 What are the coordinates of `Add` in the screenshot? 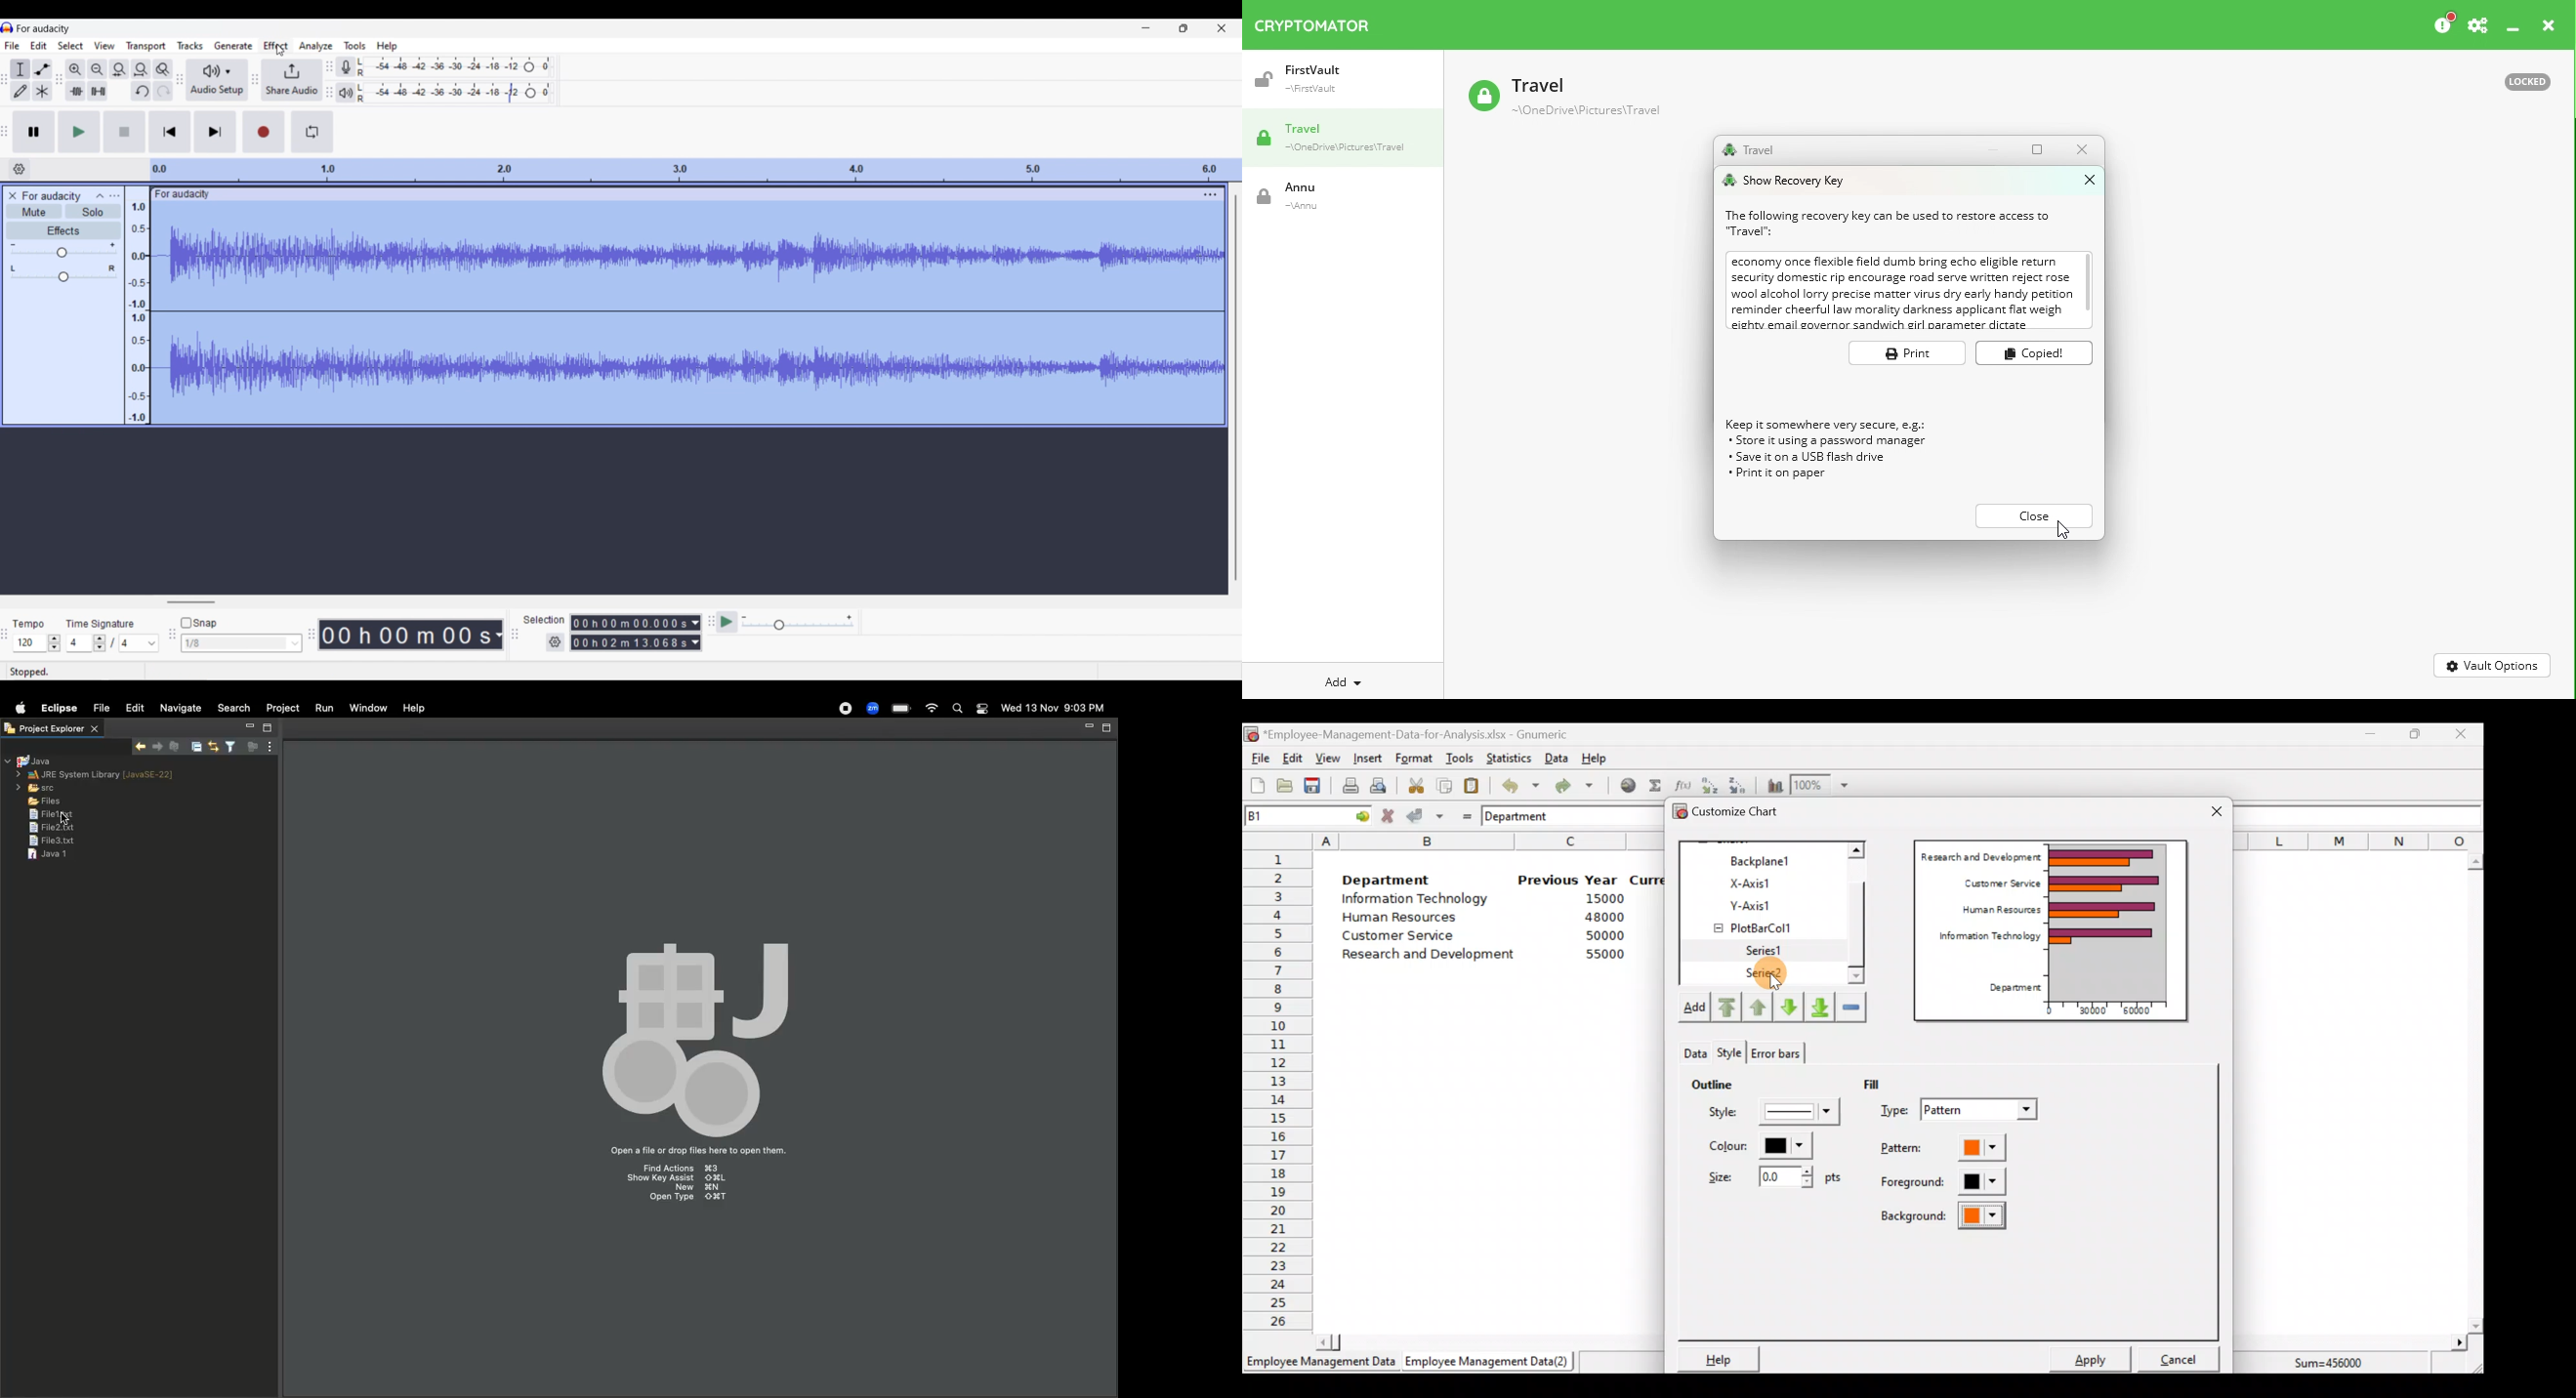 It's located at (1693, 1010).